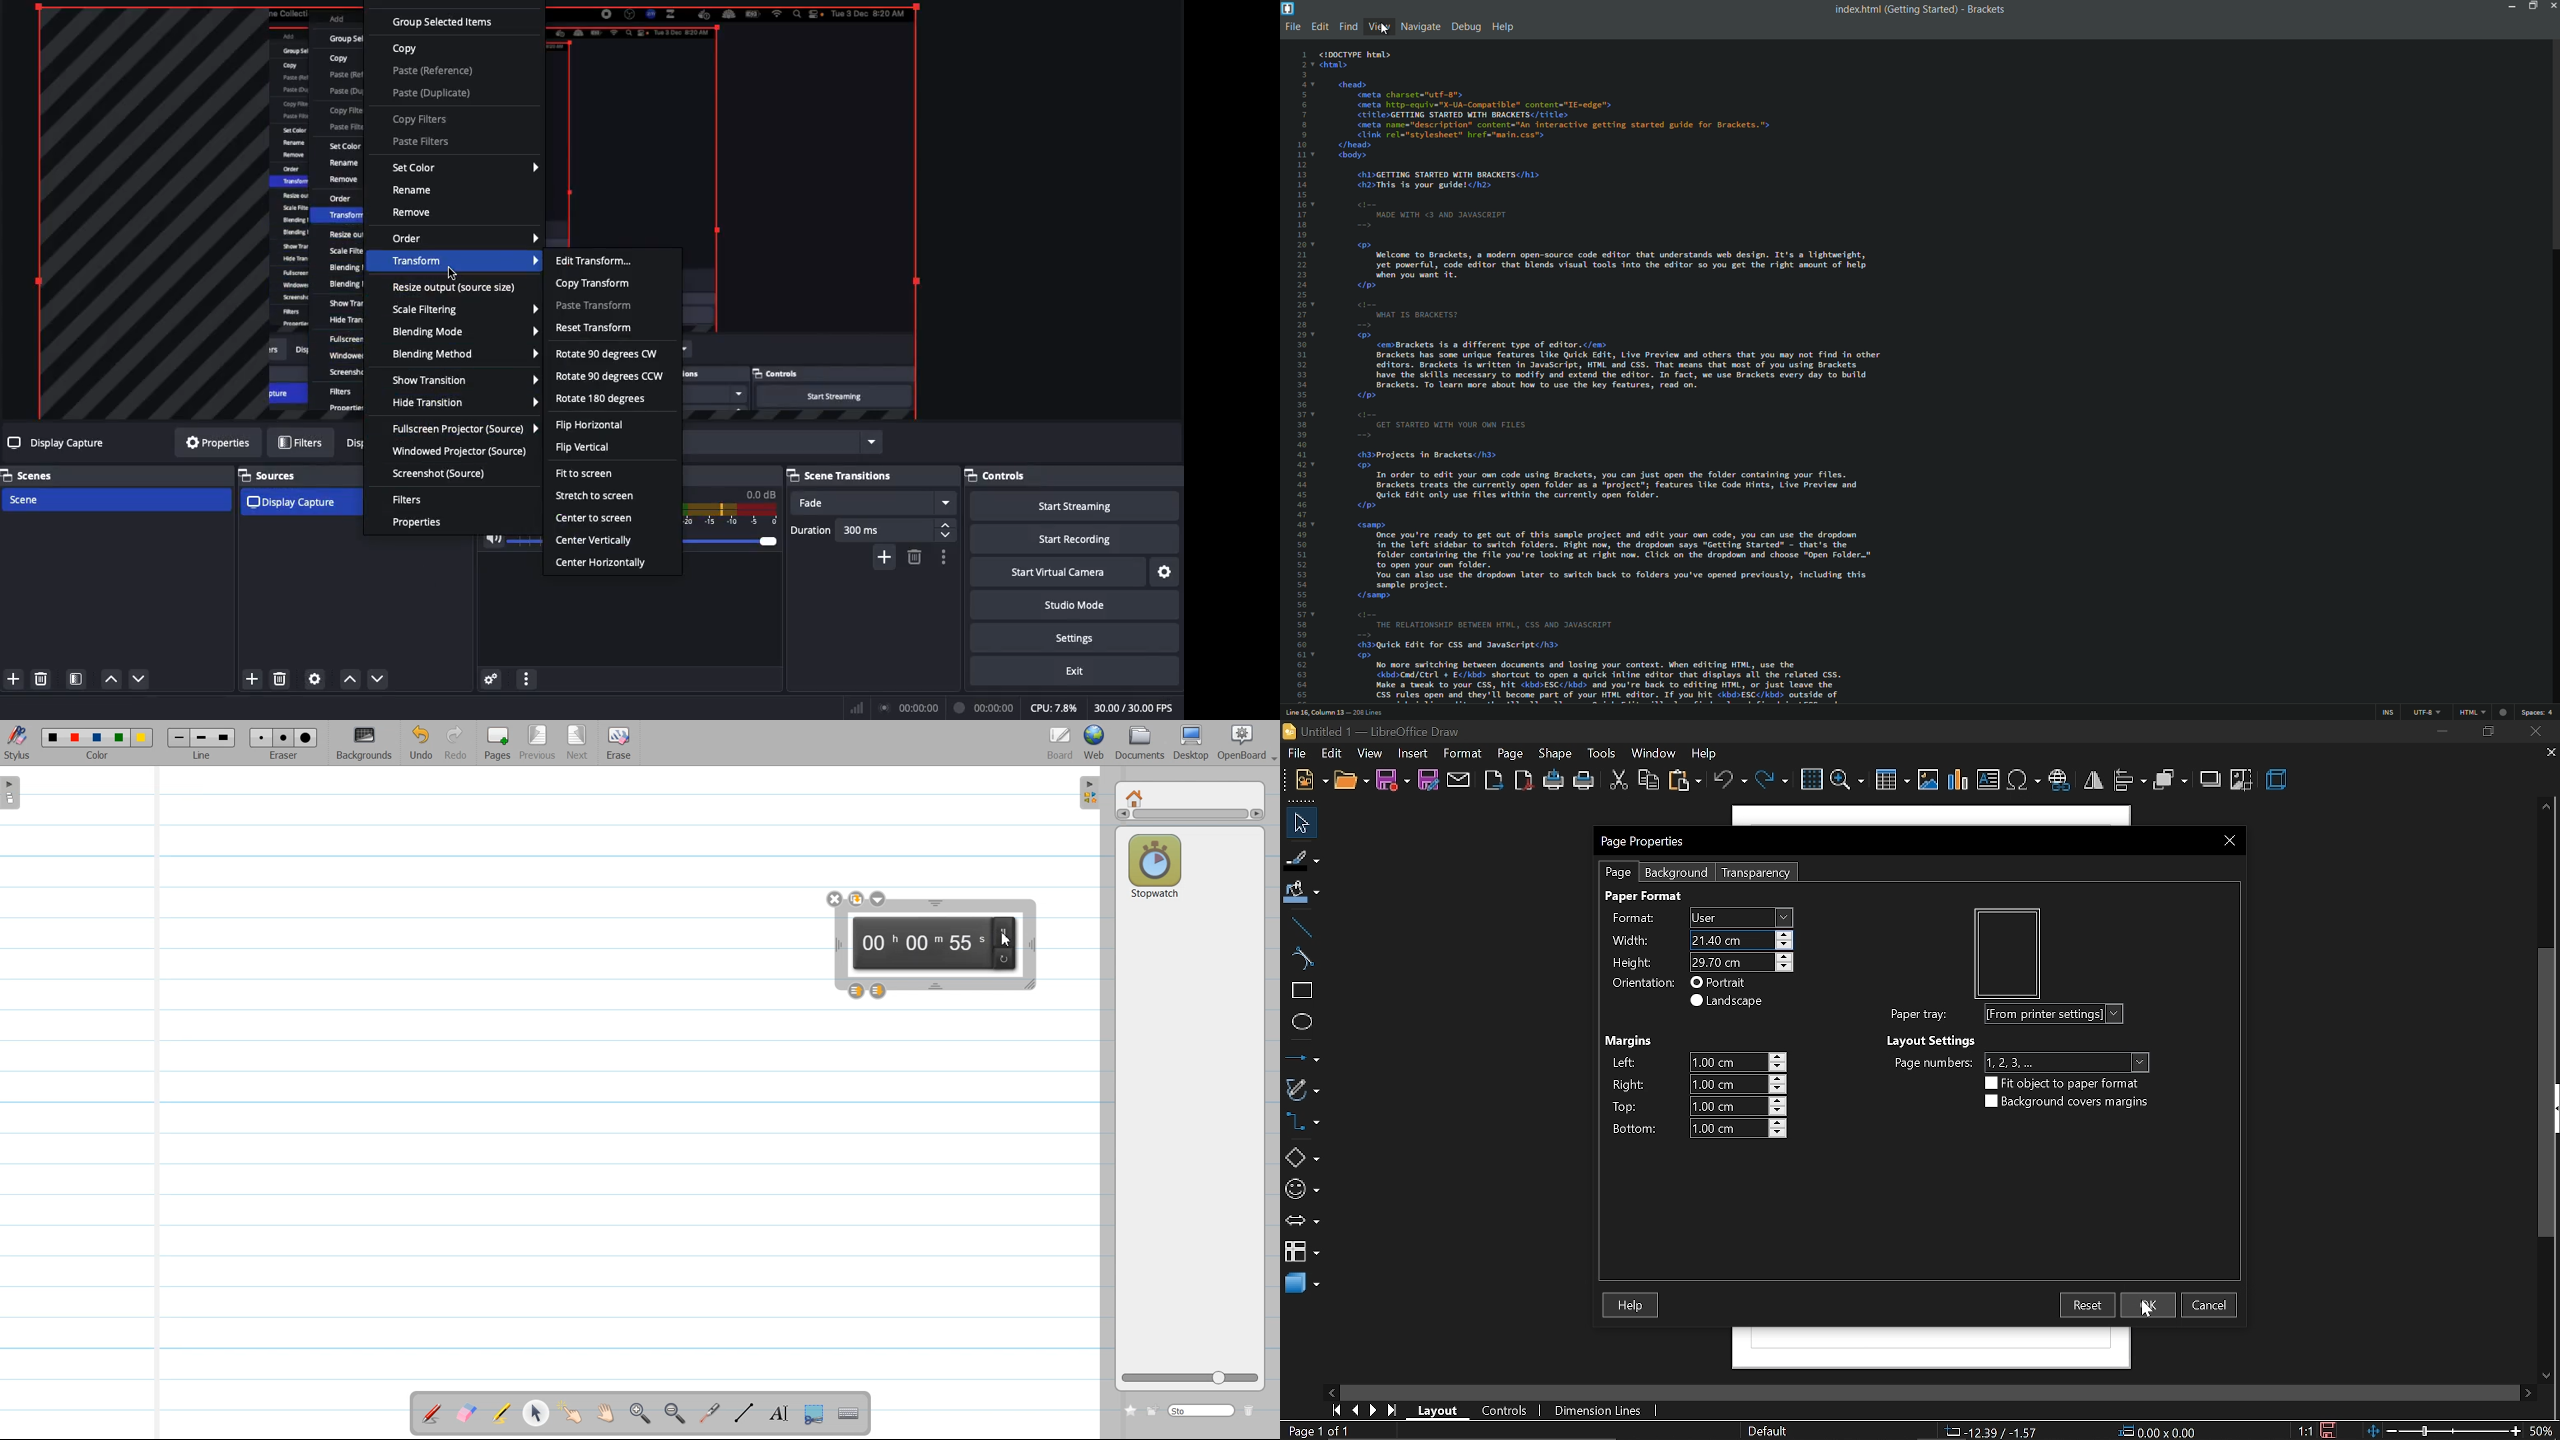 This screenshot has height=1456, width=2576. I want to click on Rotate 90 degrees, so click(610, 365).